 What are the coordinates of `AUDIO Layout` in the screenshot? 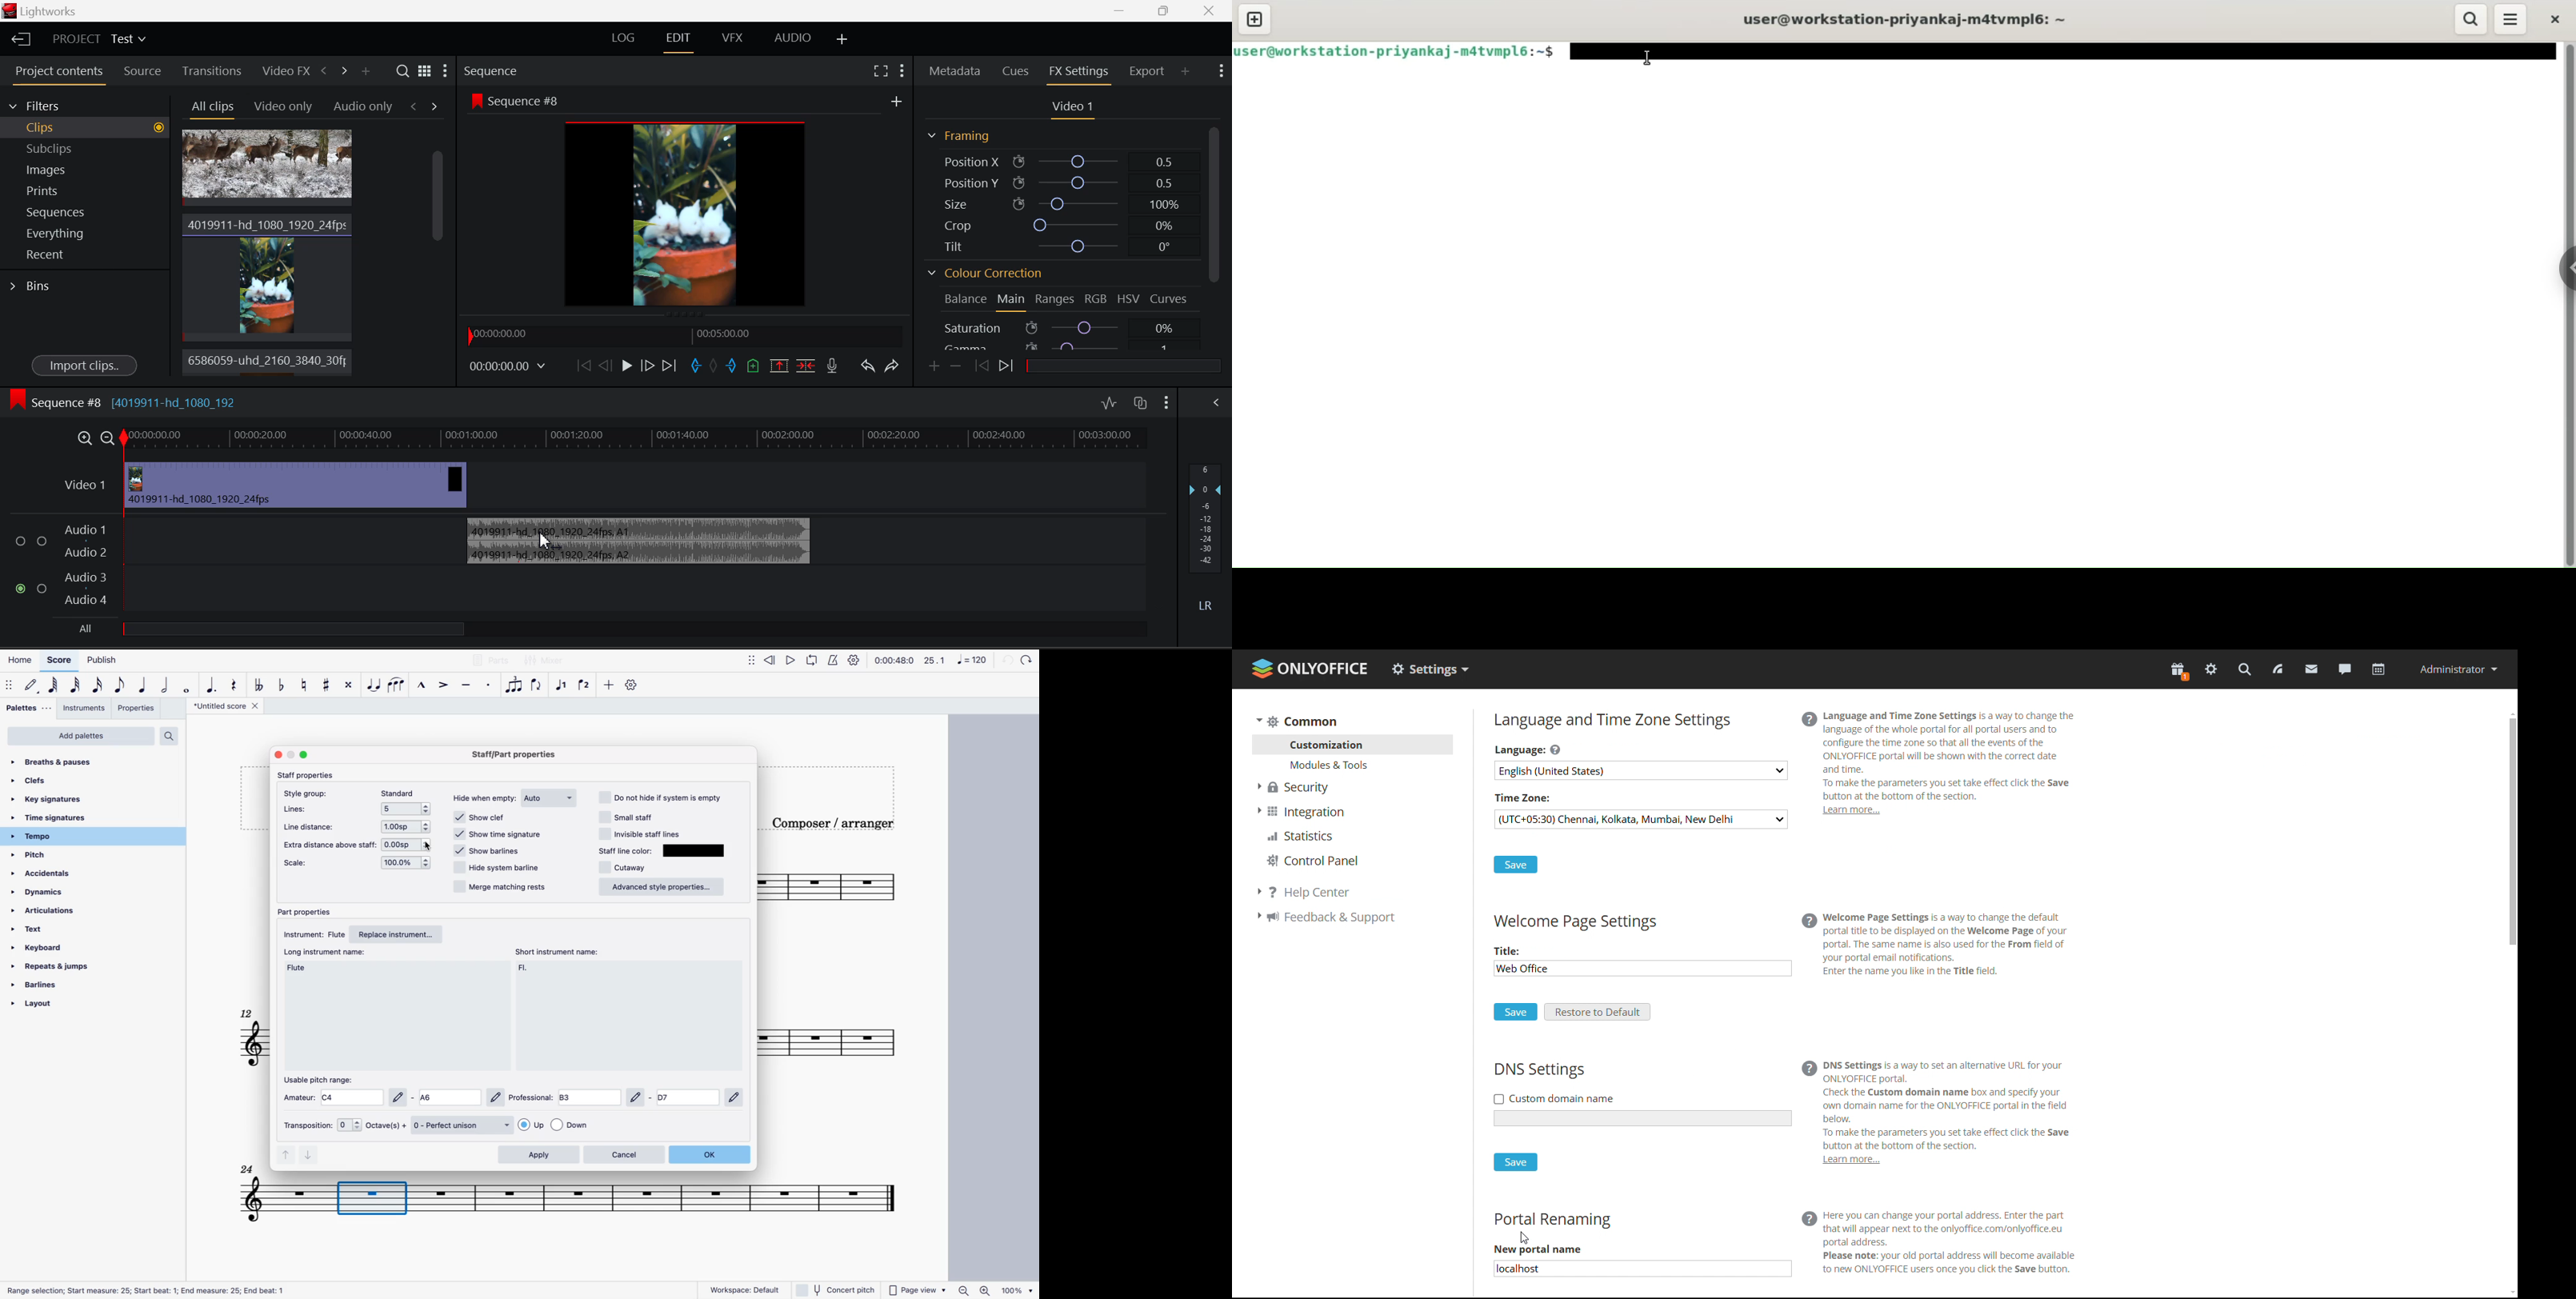 It's located at (793, 38).